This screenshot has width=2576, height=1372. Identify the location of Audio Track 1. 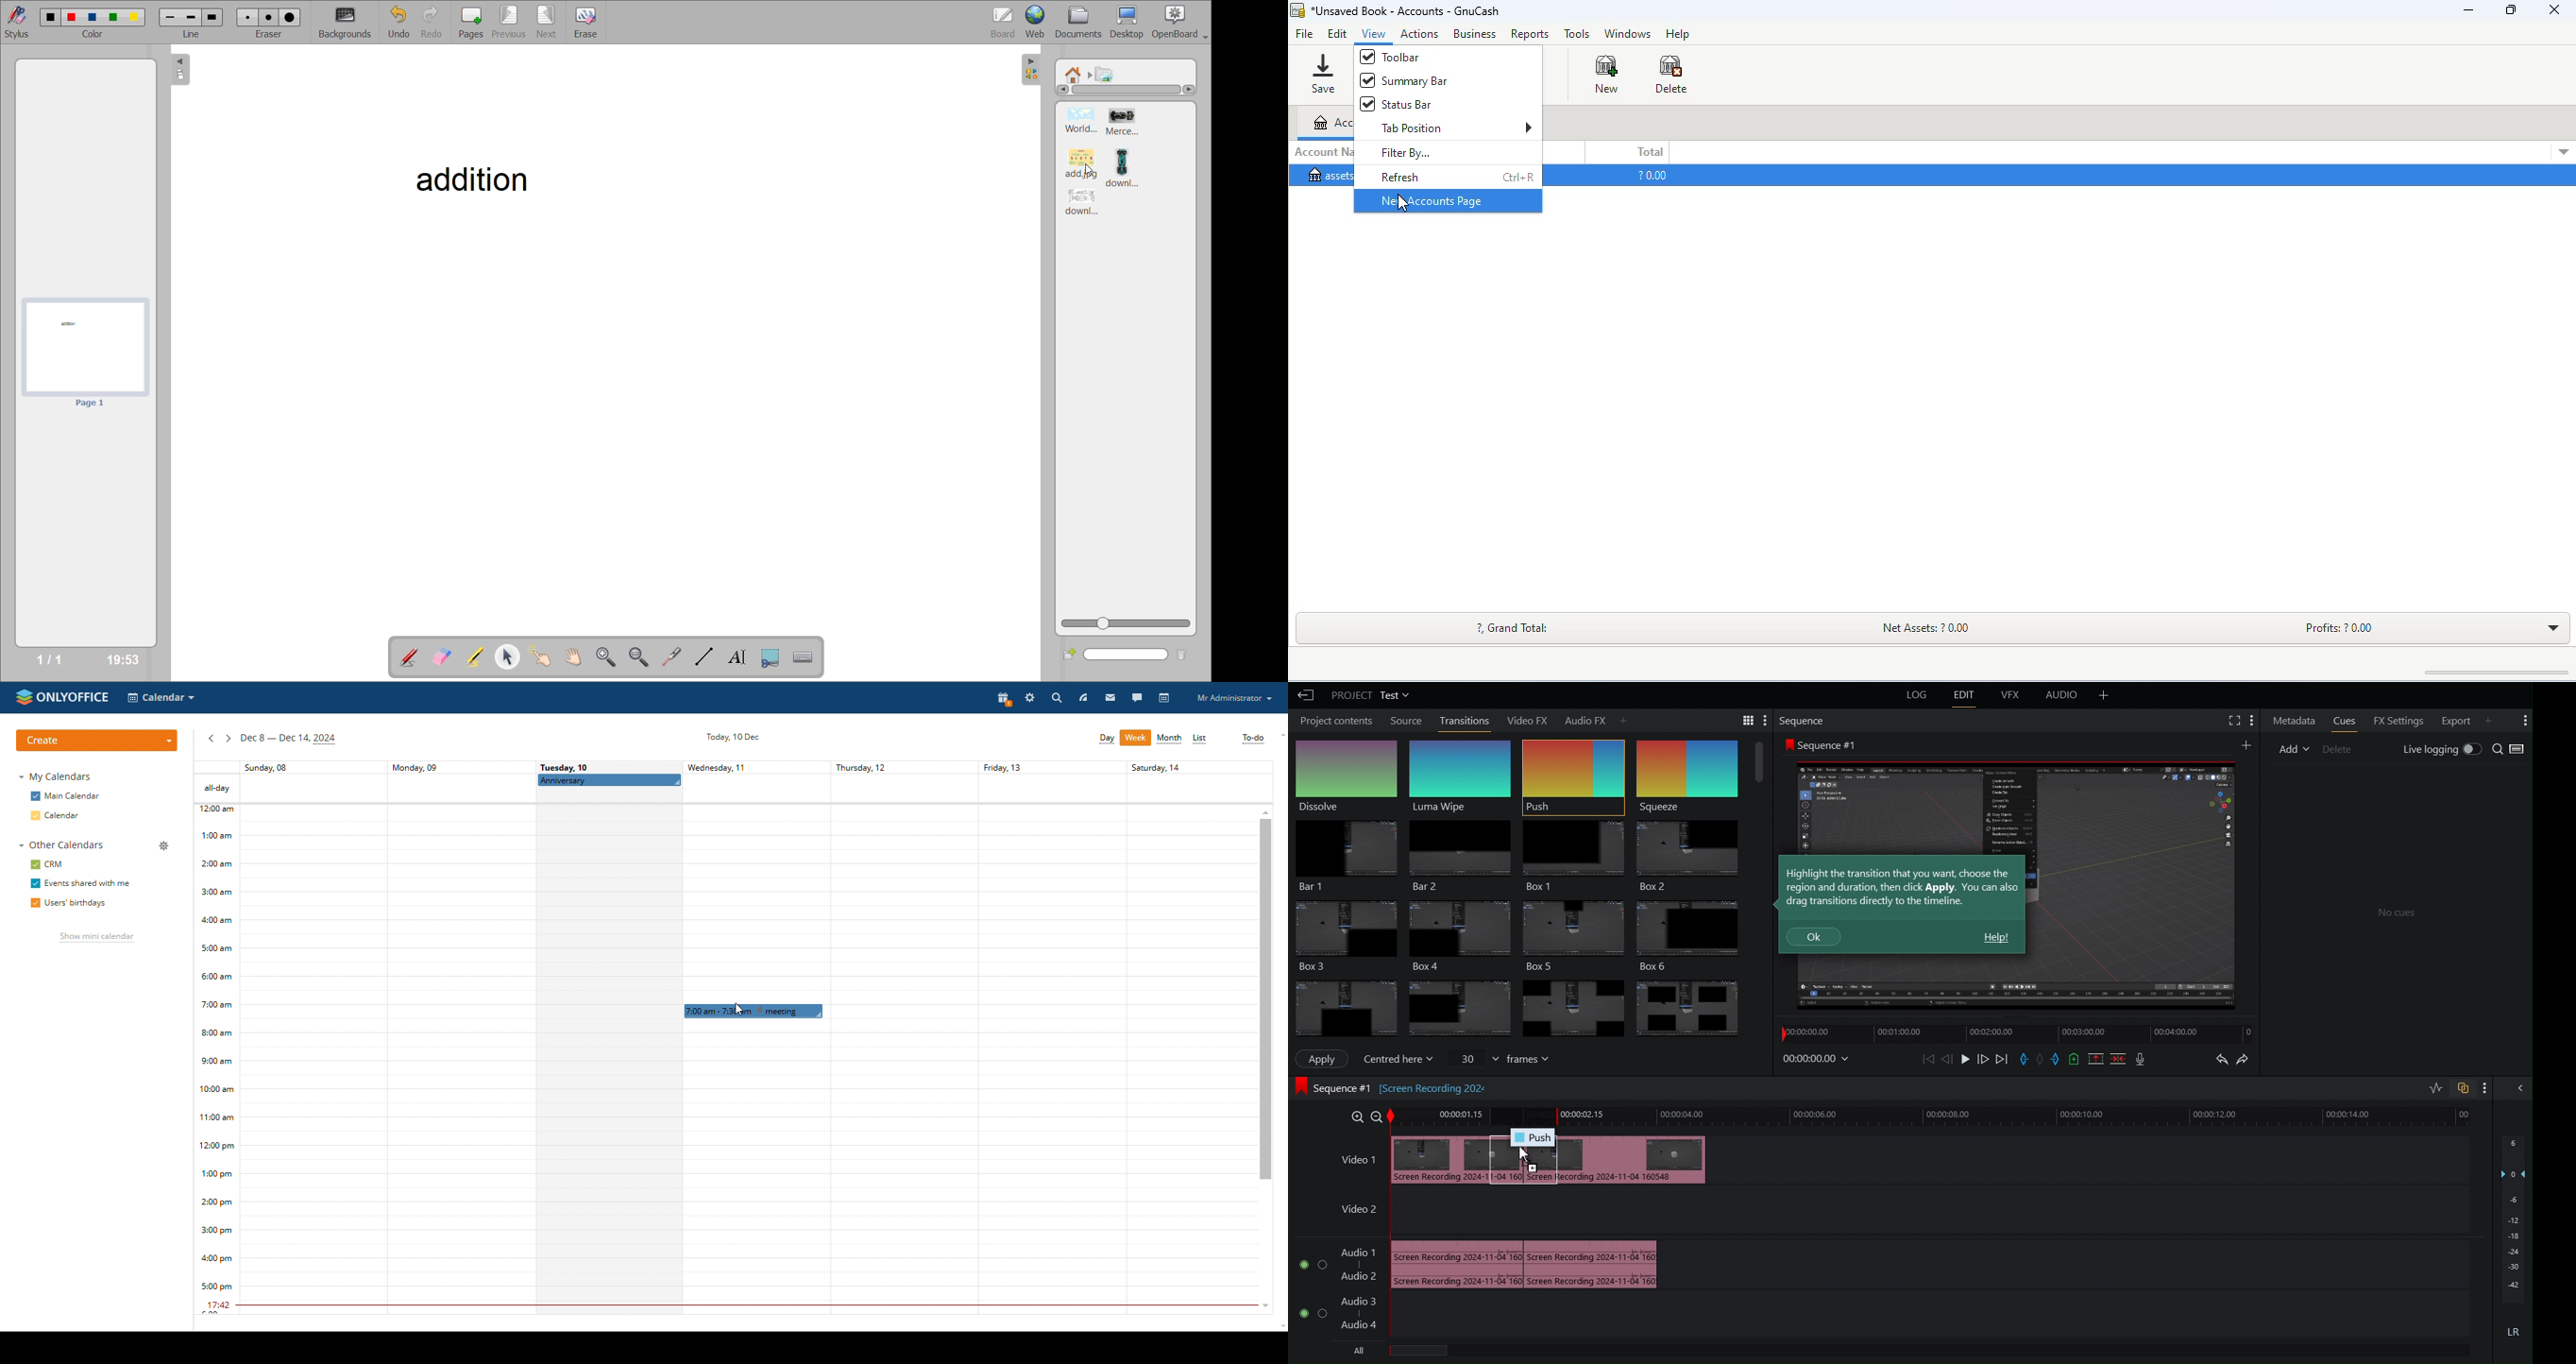
(1359, 1250).